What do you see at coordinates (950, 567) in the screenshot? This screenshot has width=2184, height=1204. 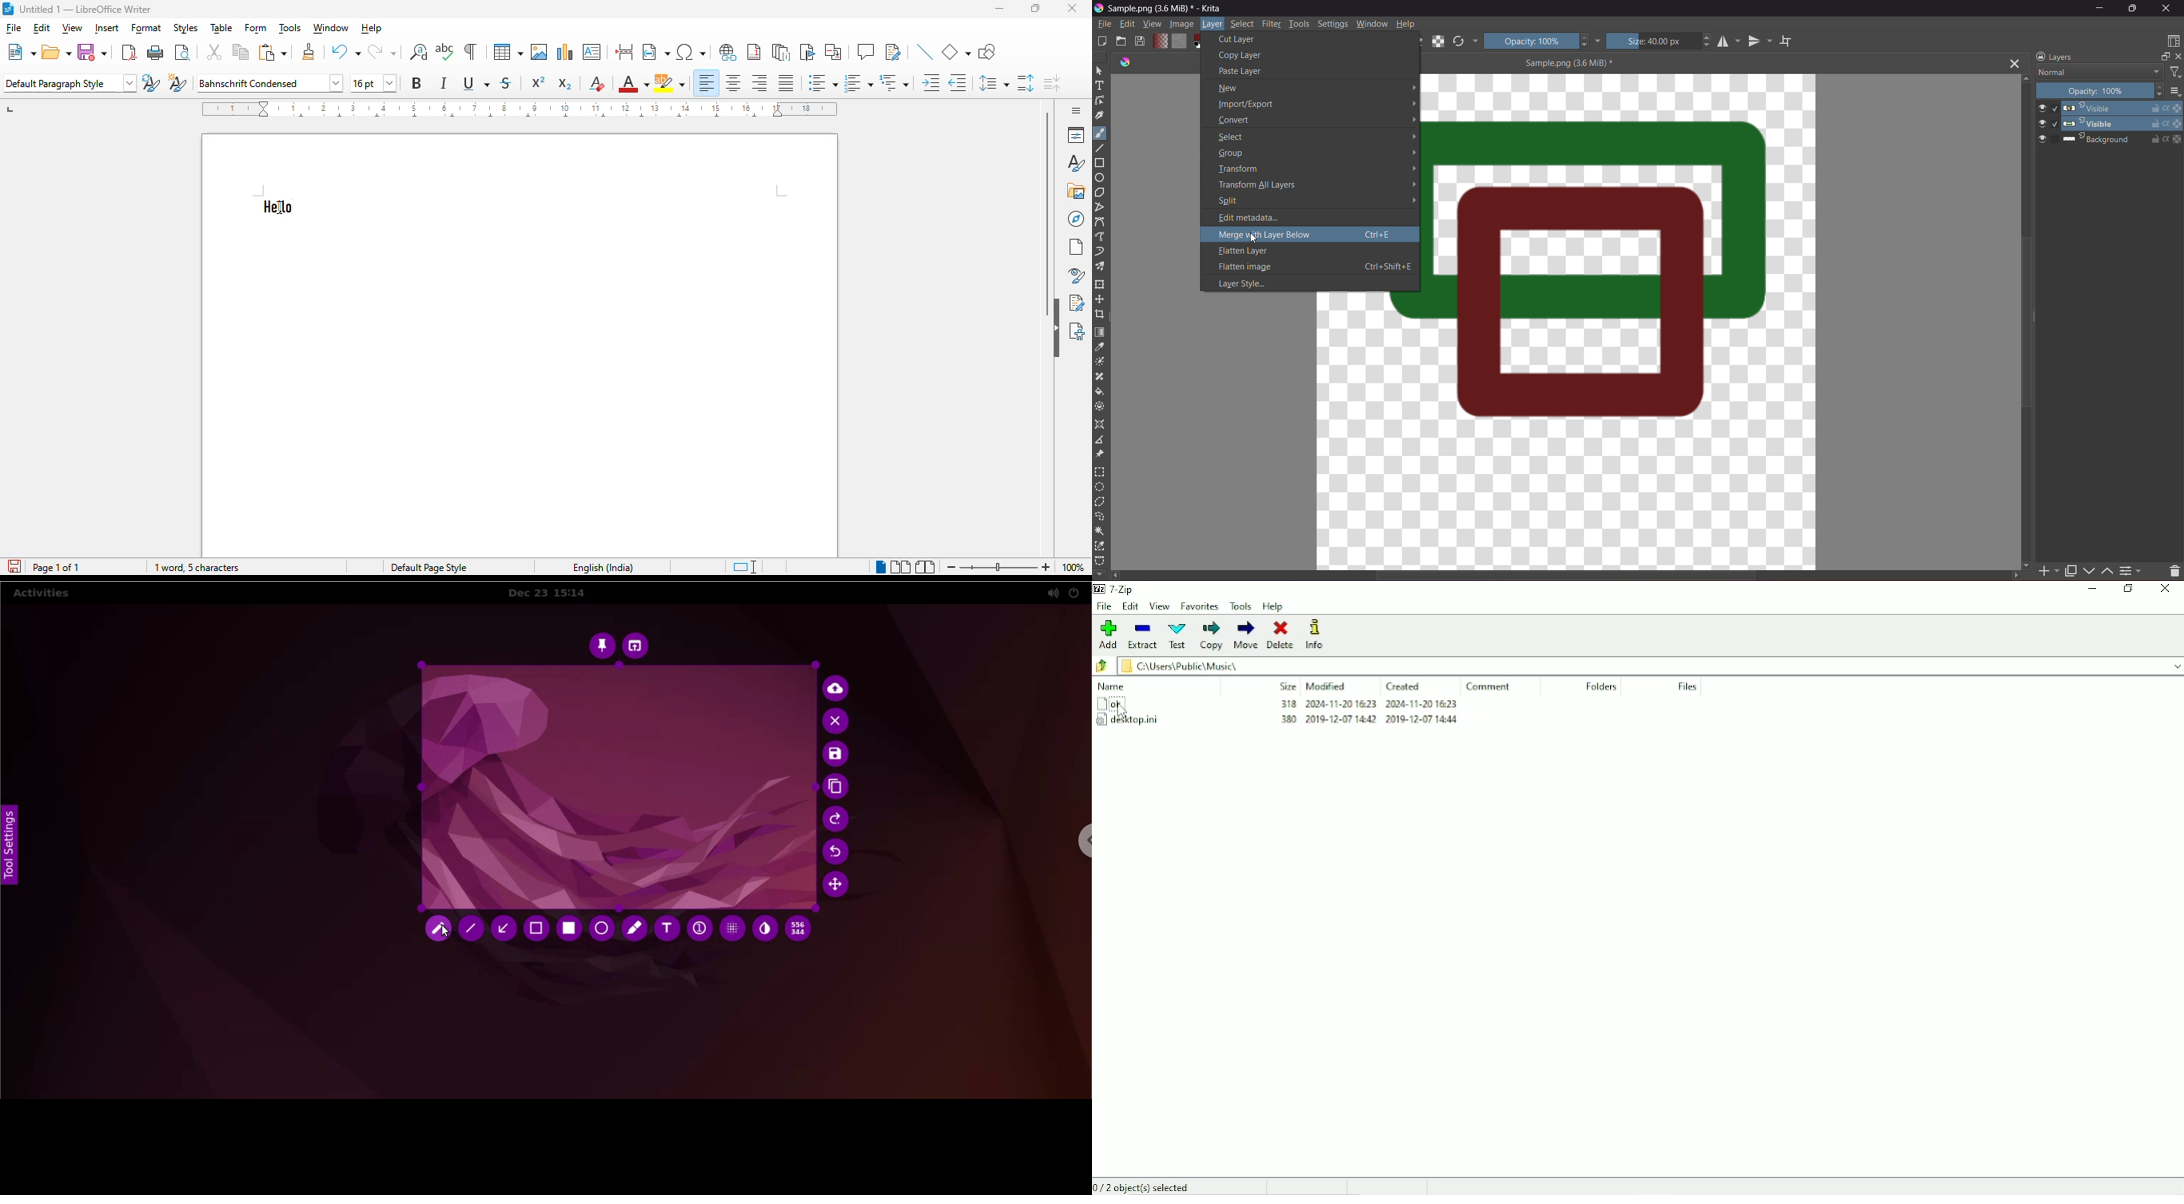 I see `zoom out` at bounding box center [950, 567].